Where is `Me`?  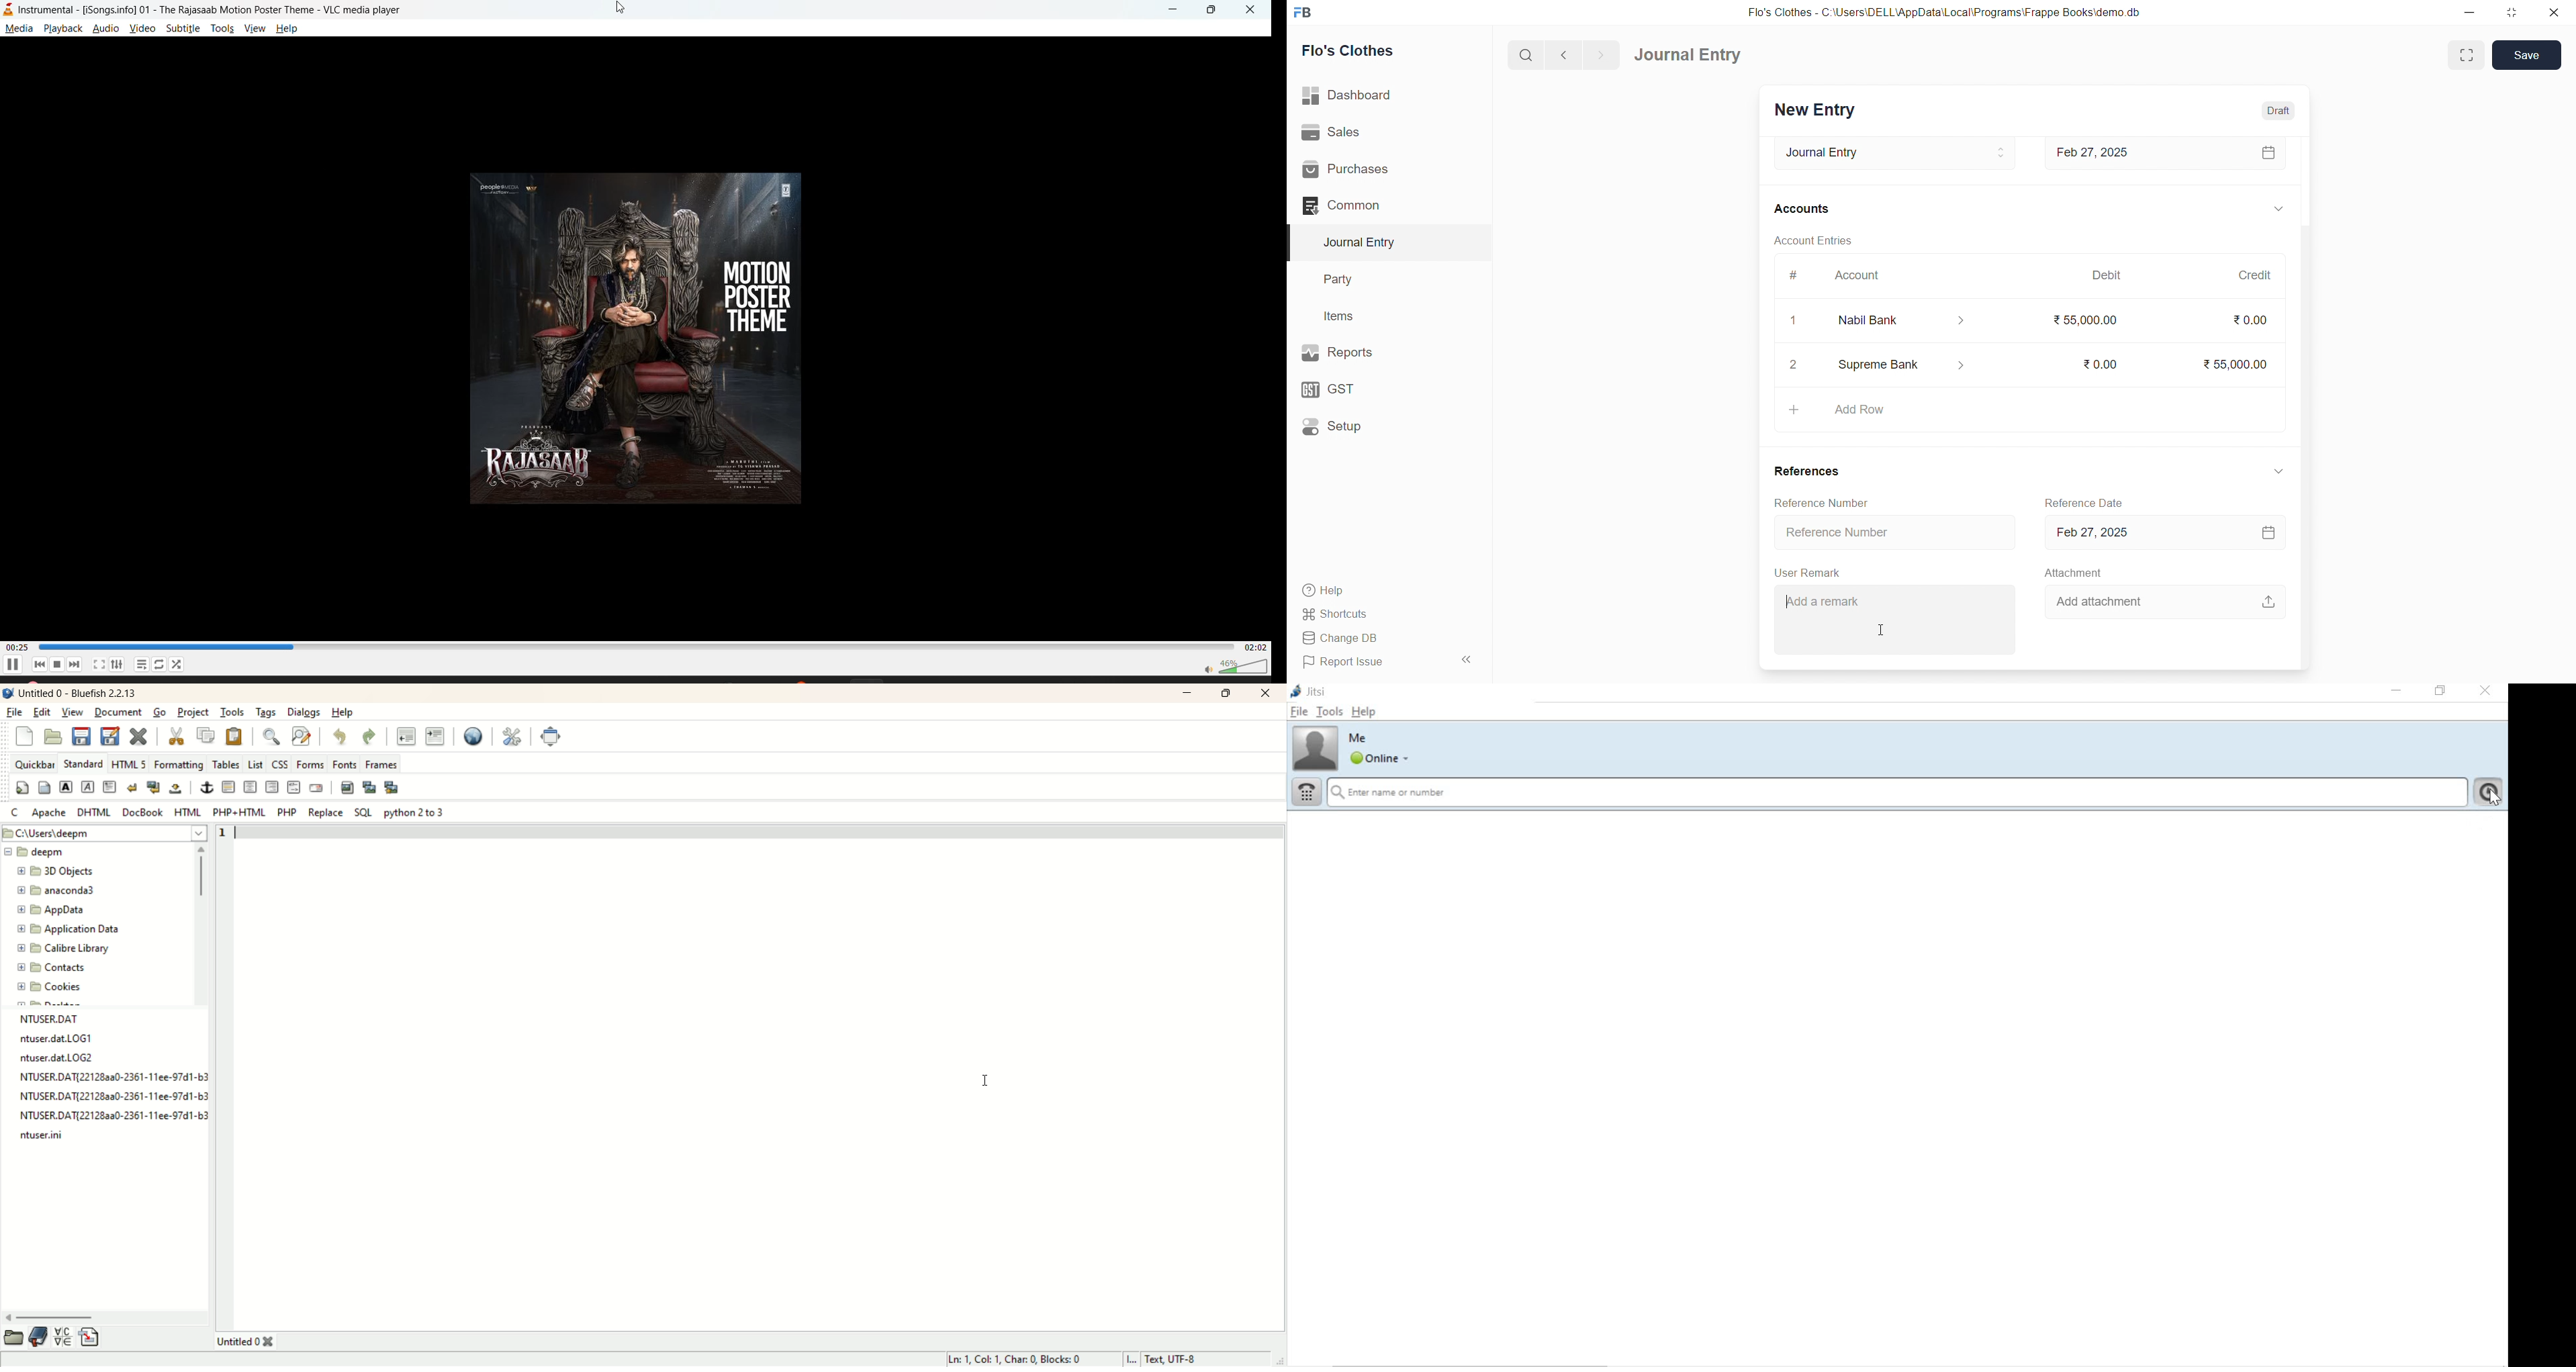
Me is located at coordinates (1360, 738).